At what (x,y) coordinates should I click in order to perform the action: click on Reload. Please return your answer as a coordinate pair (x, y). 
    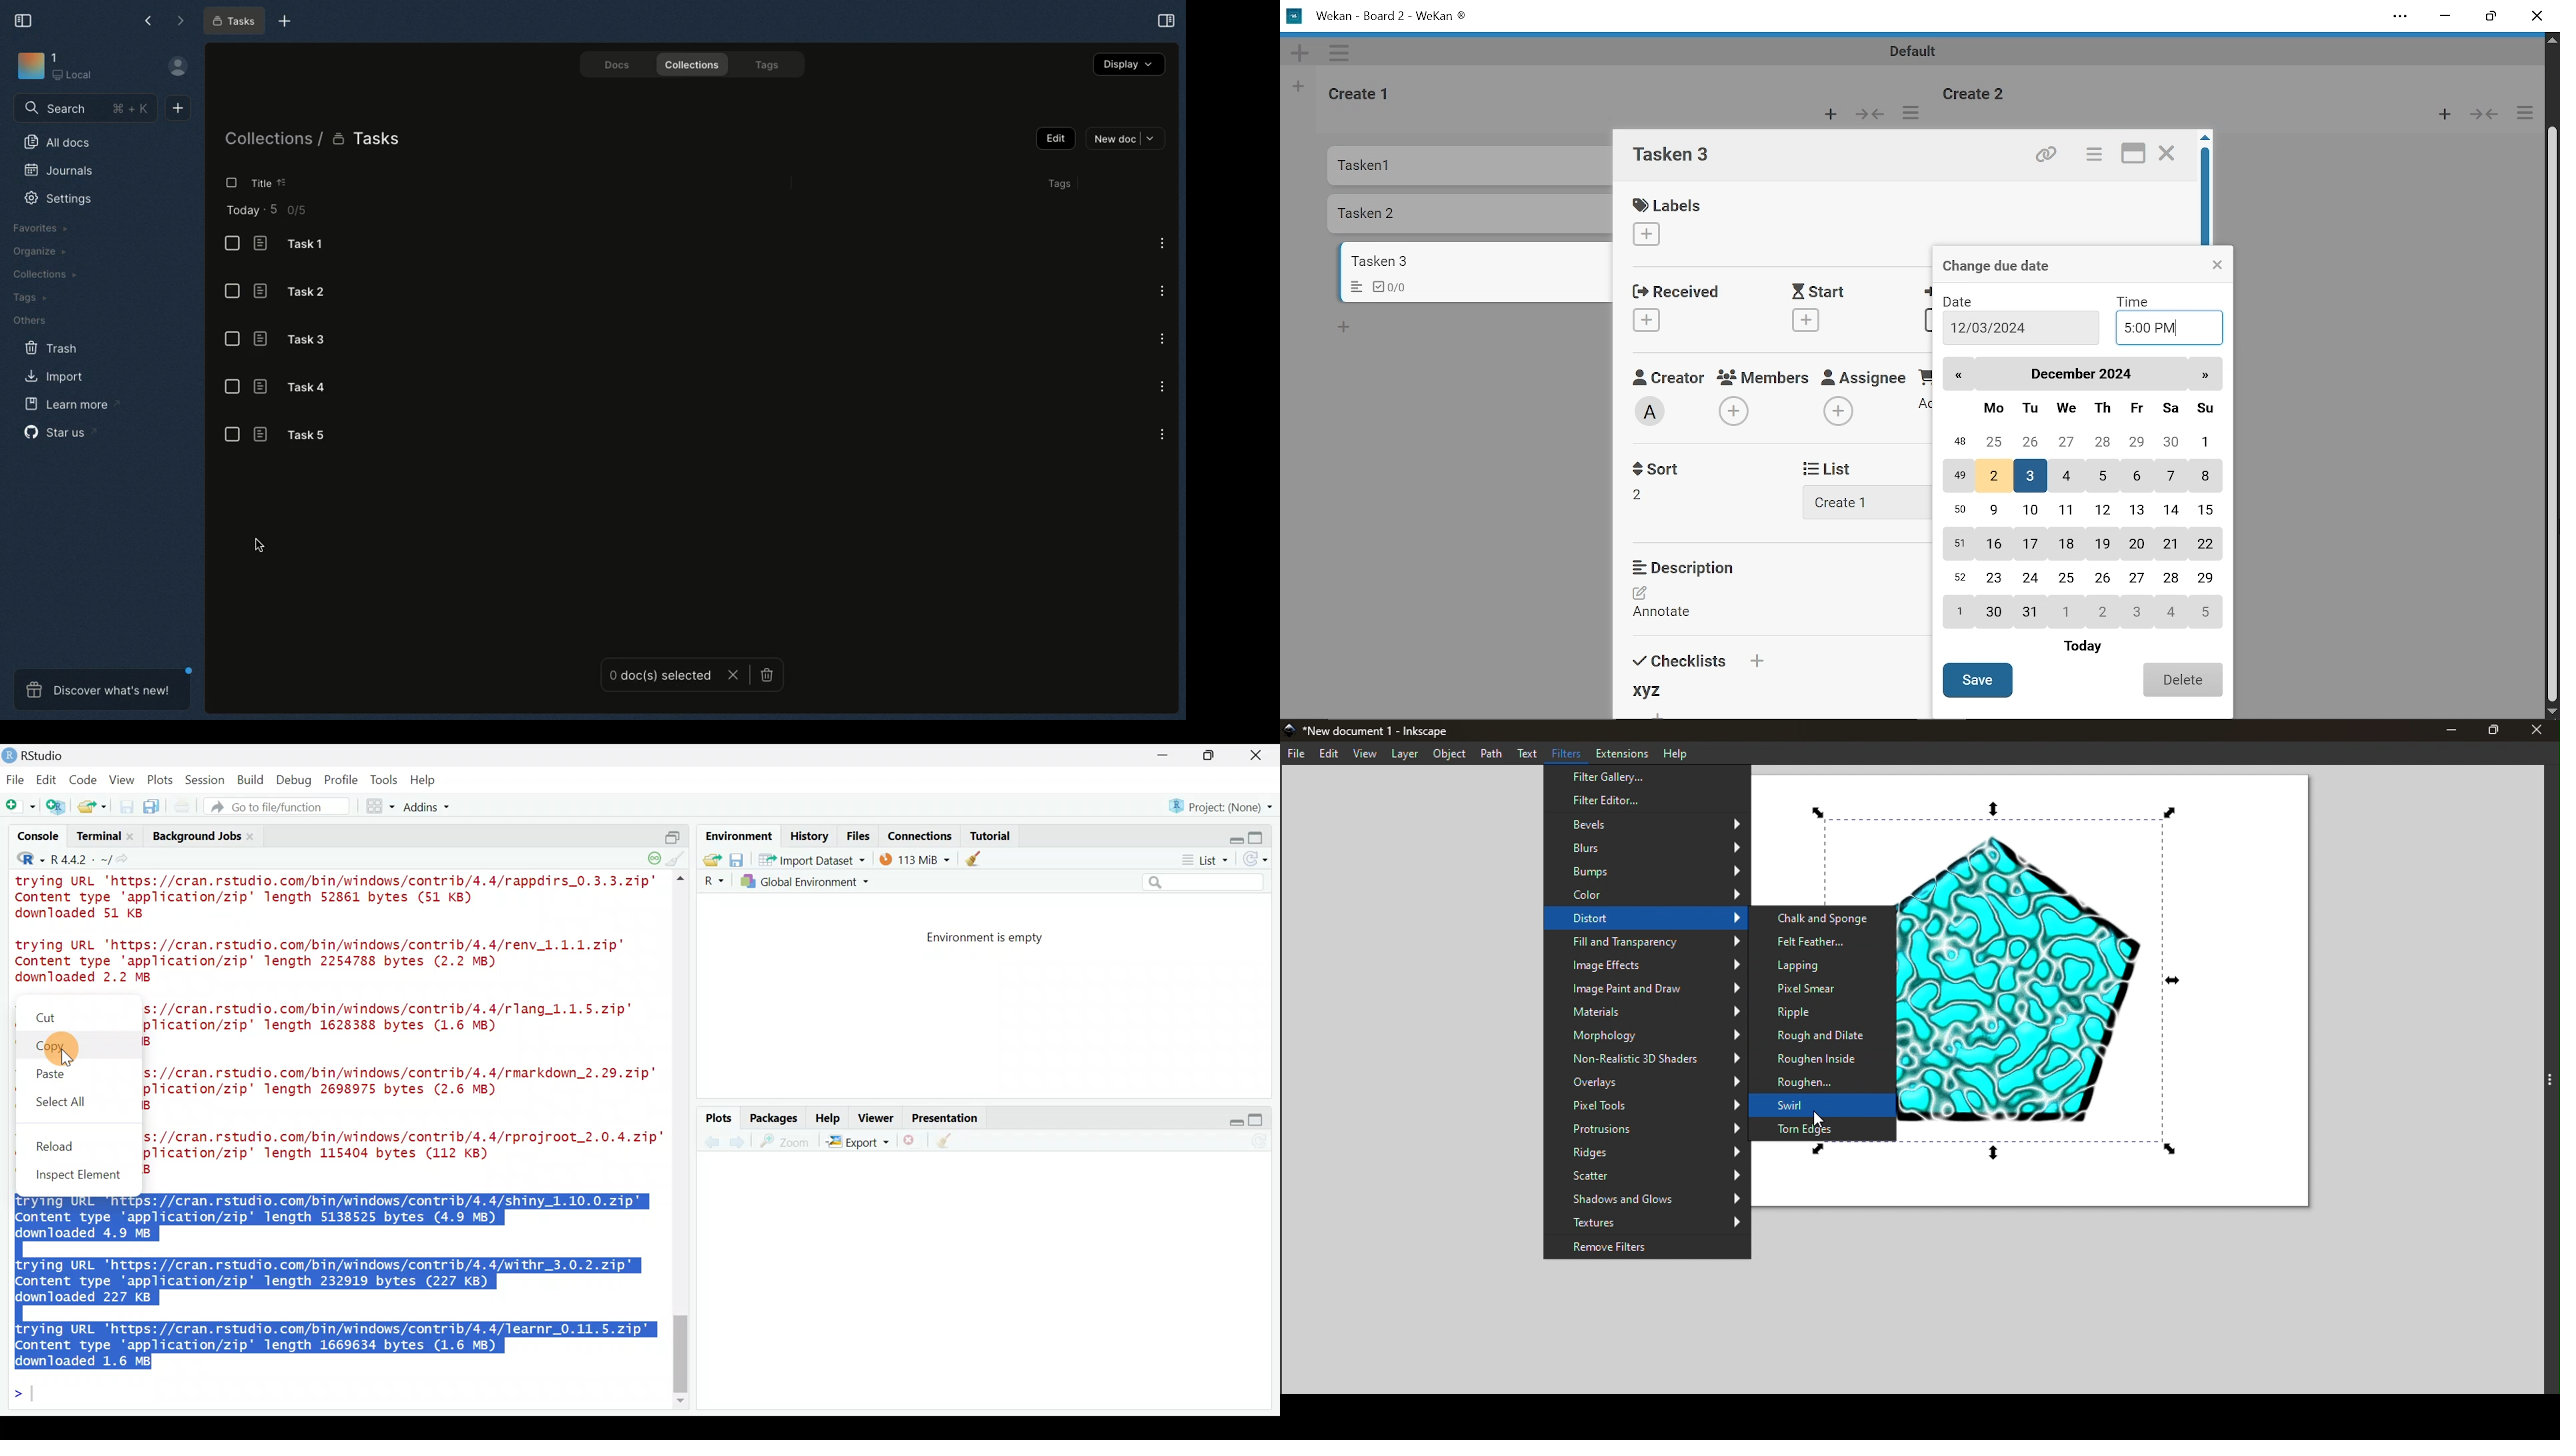
    Looking at the image, I should click on (69, 1144).